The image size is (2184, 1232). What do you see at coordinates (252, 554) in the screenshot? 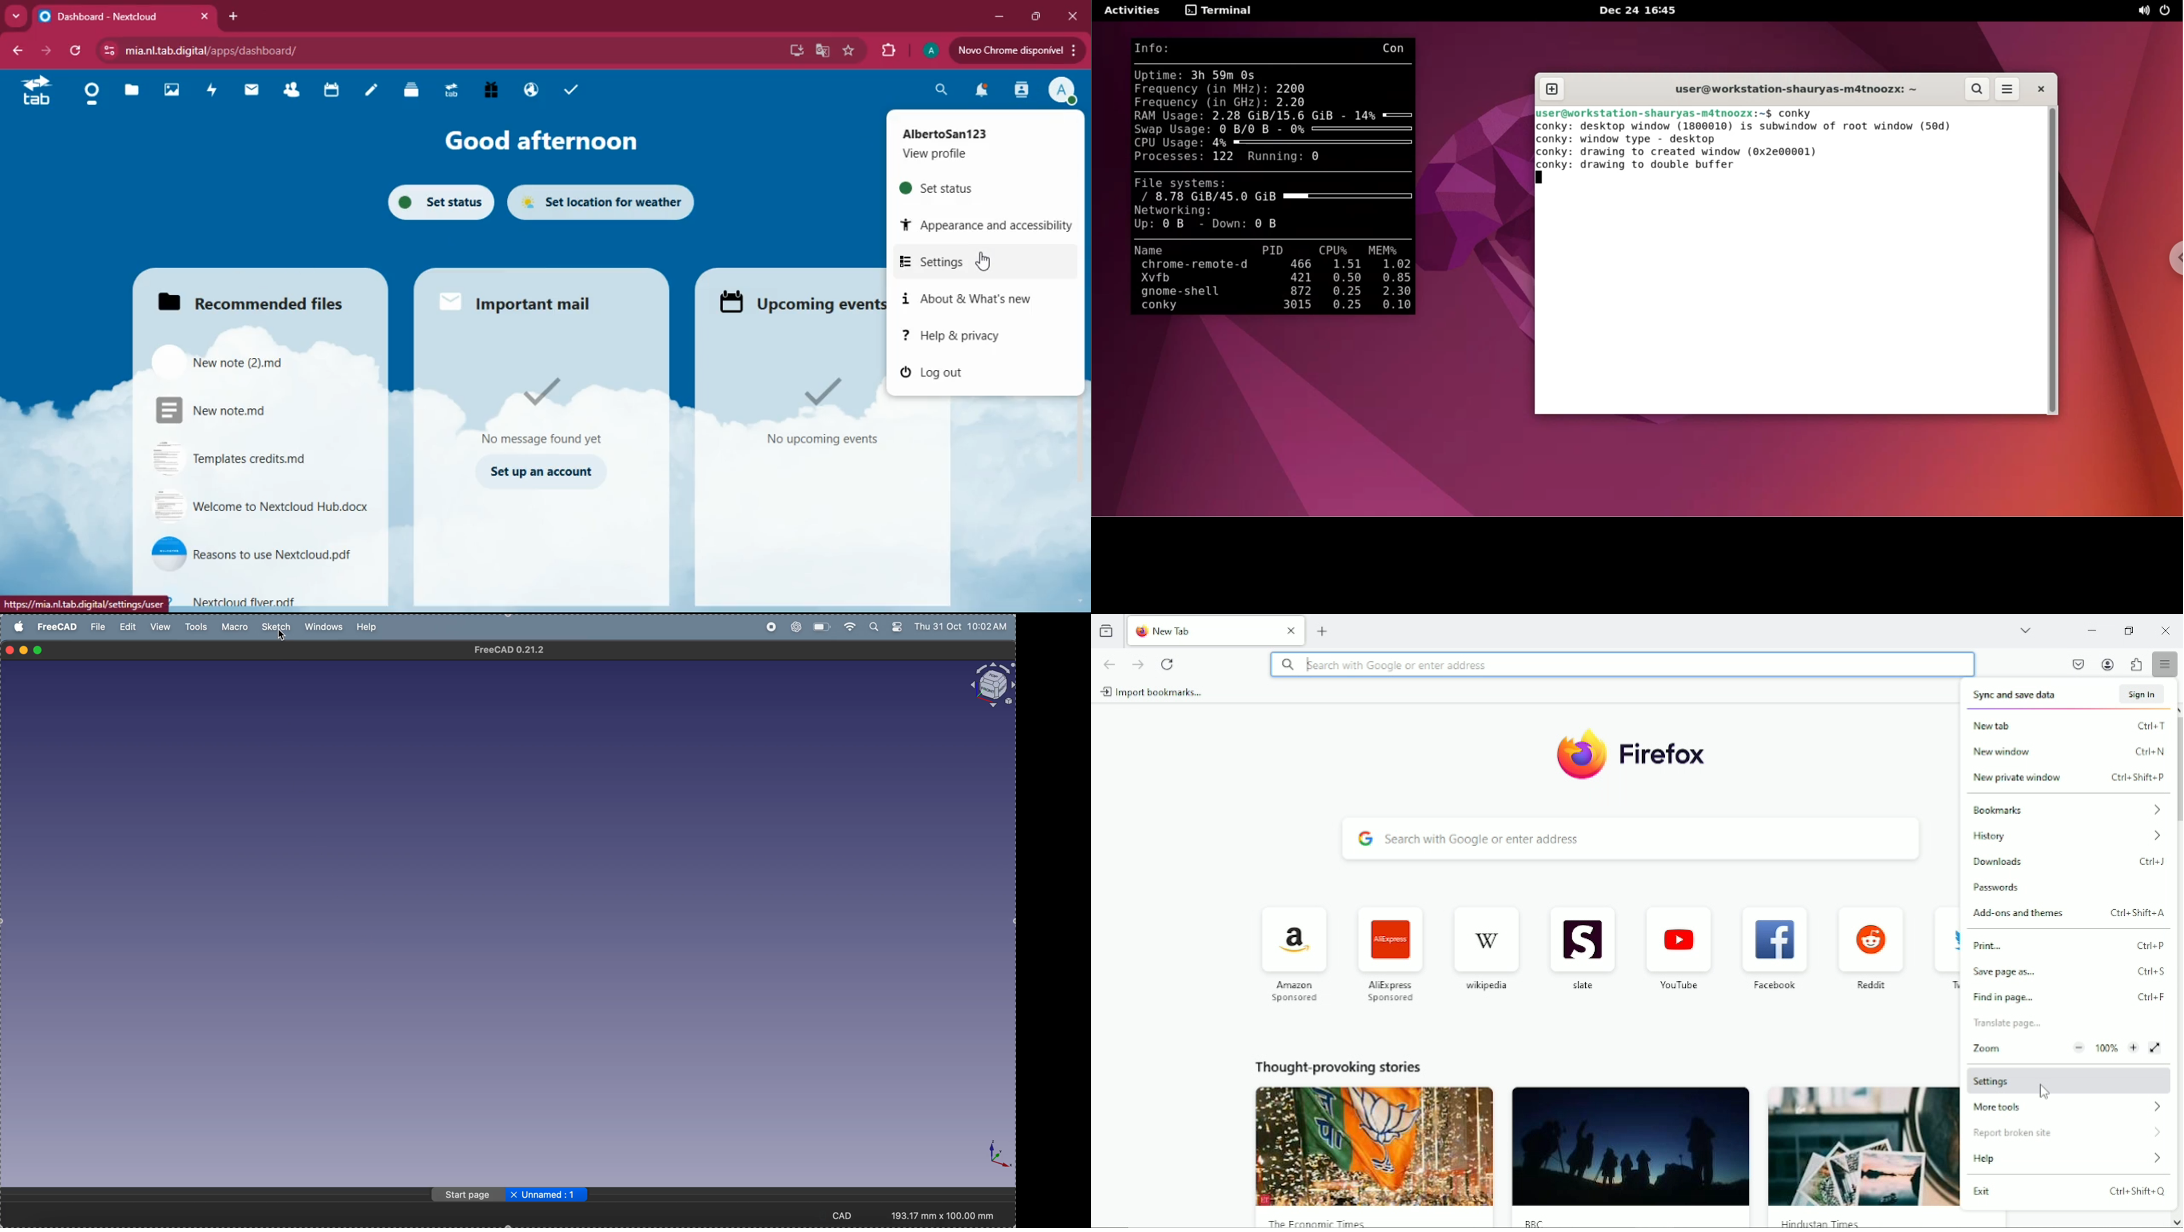
I see `file` at bounding box center [252, 554].